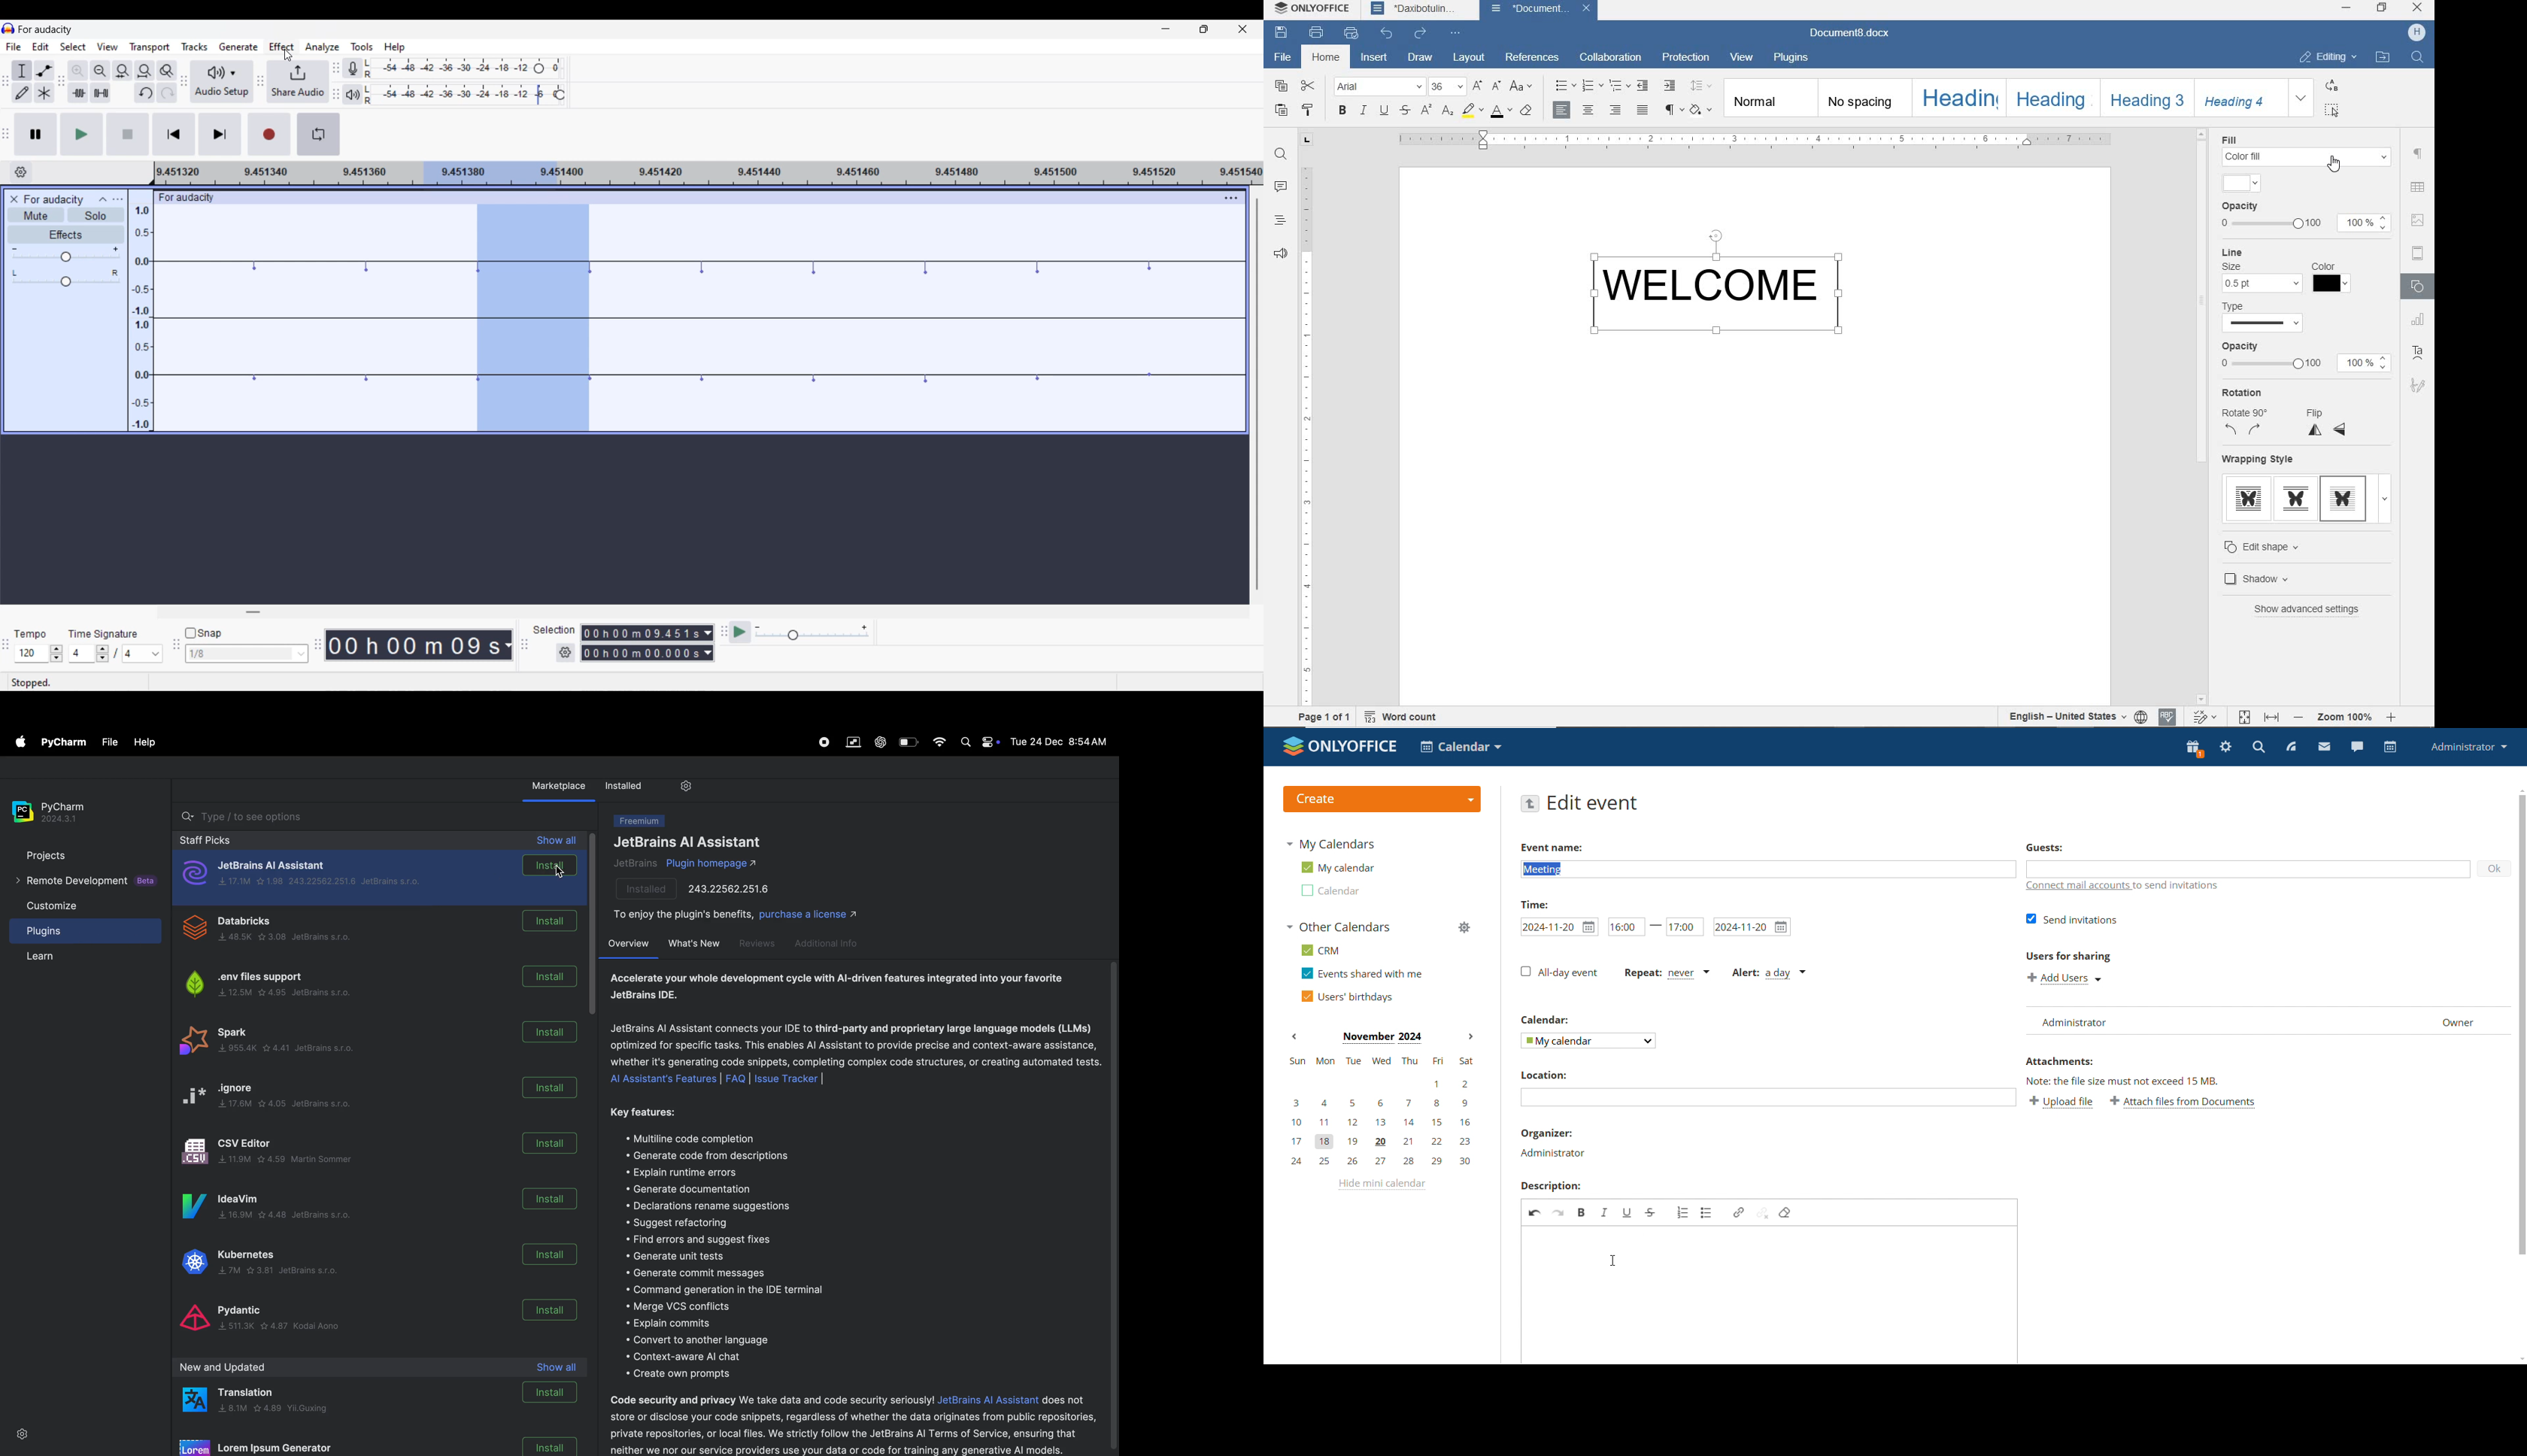 This screenshot has height=1456, width=2548. I want to click on edit shape, so click(2276, 547).